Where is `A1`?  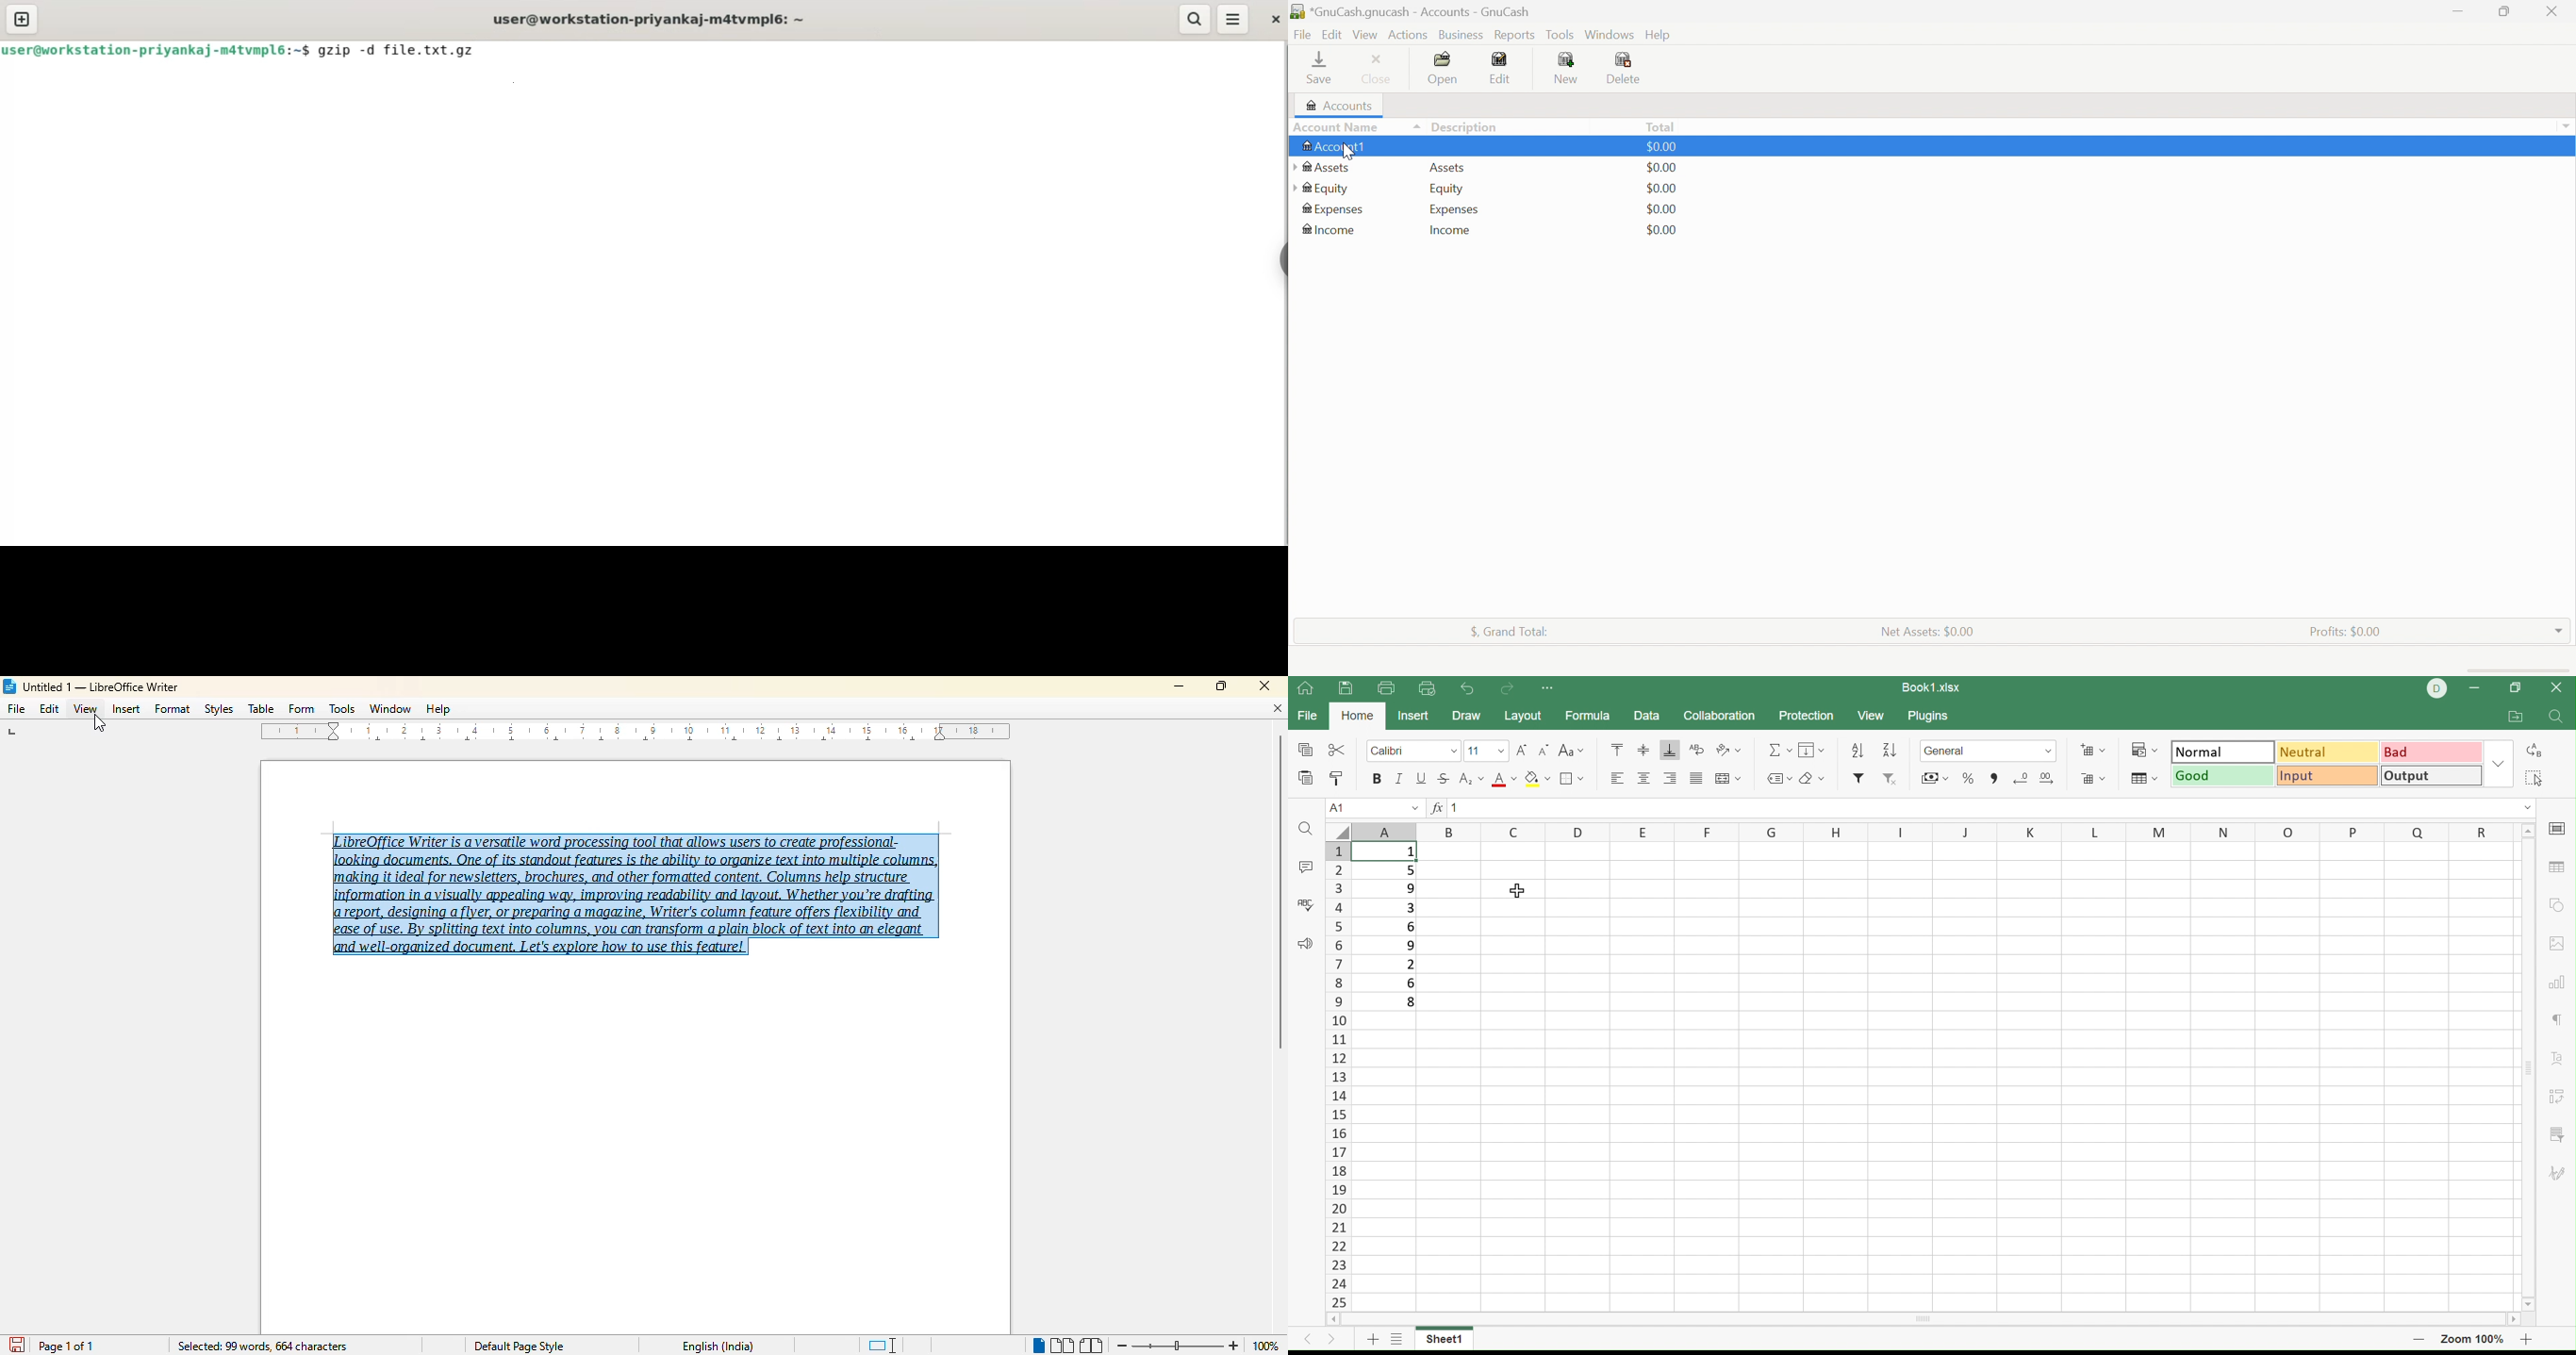
A1 is located at coordinates (1339, 809).